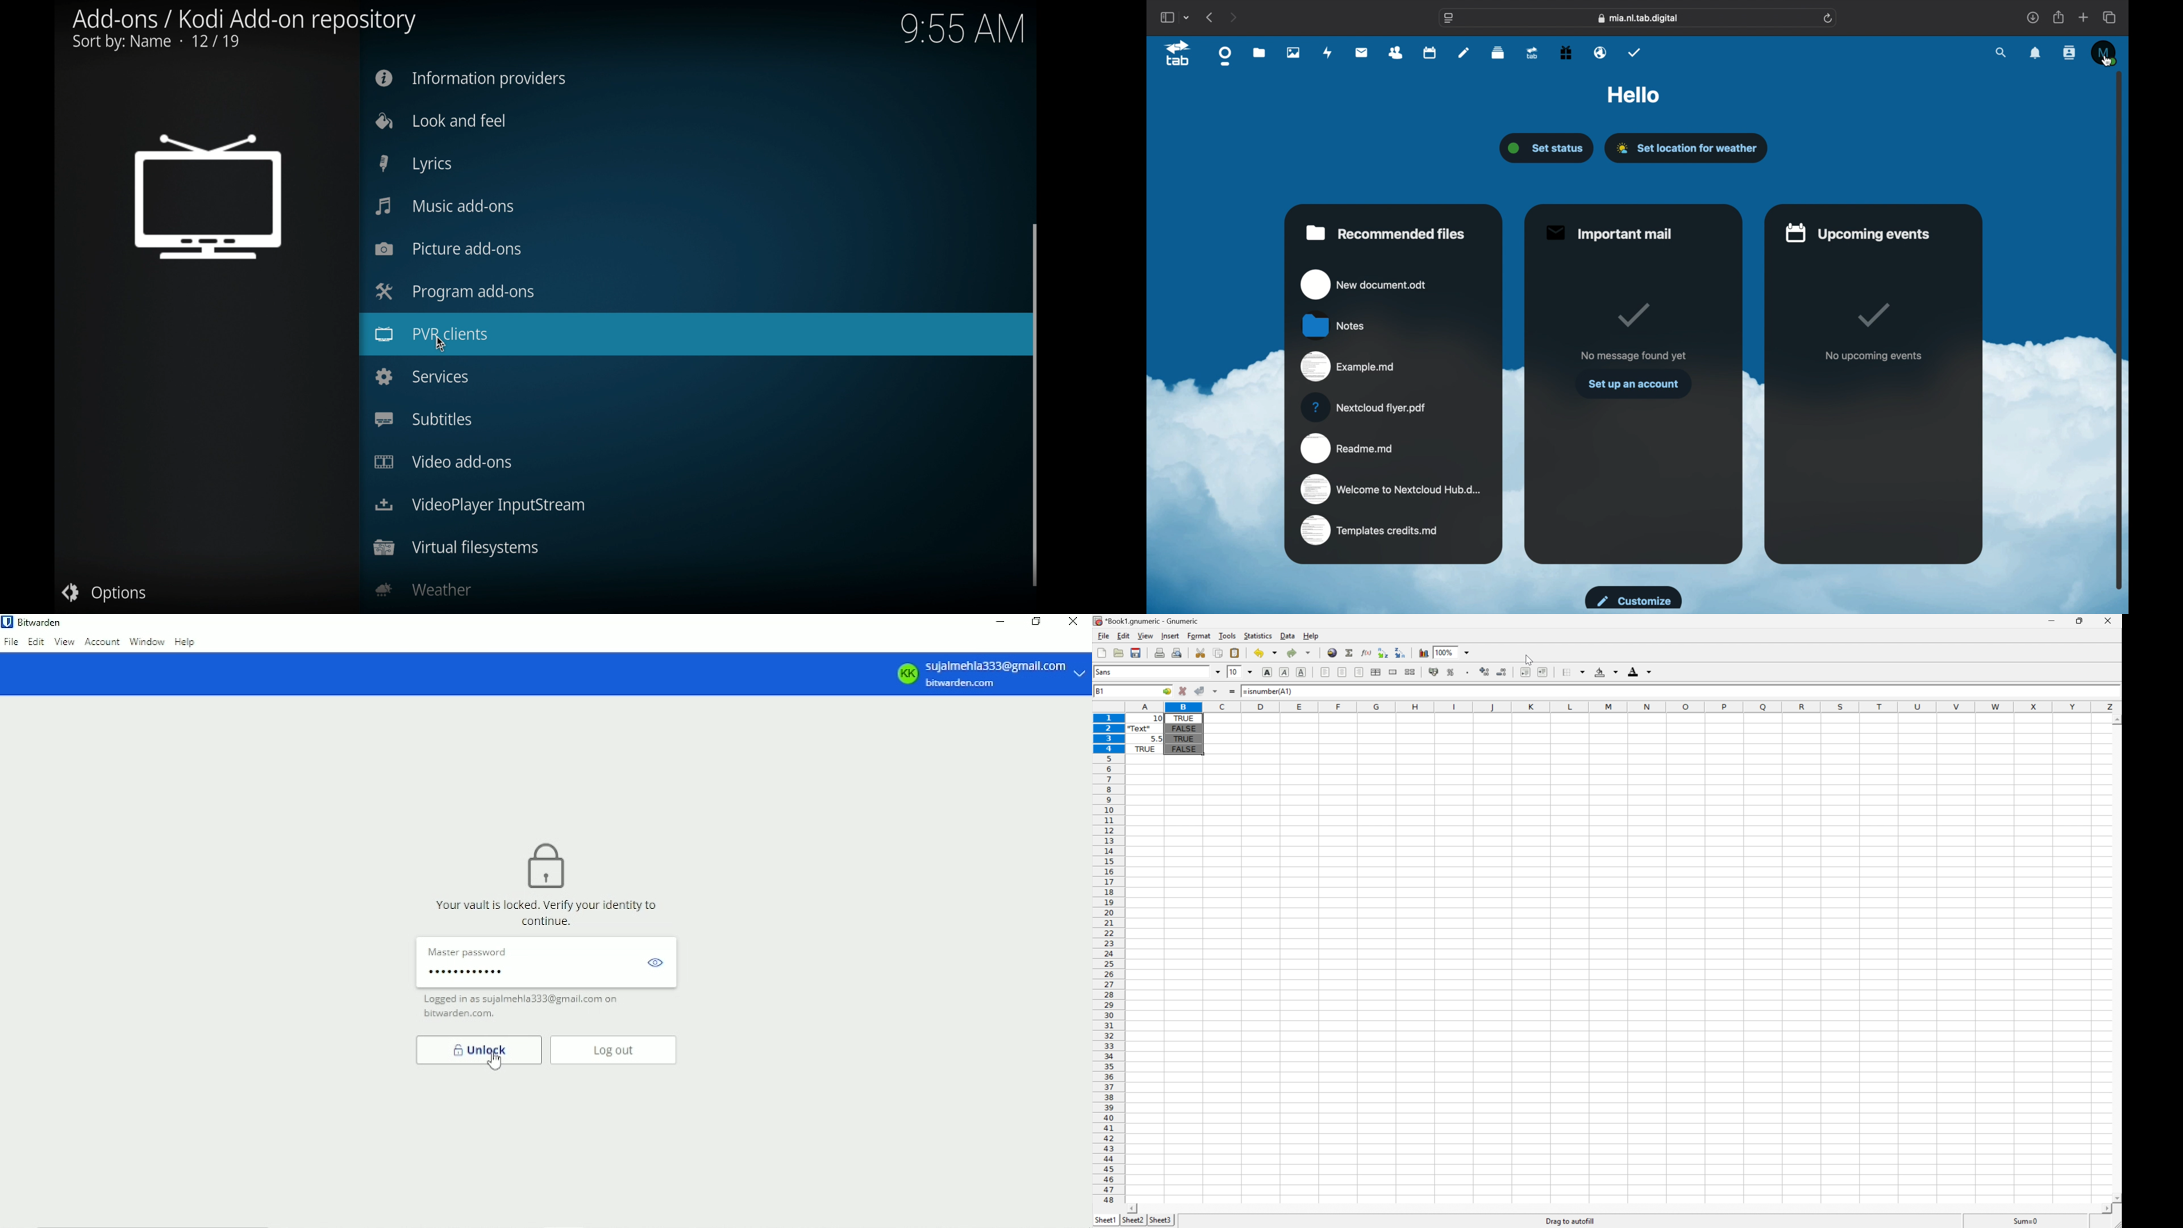 The height and width of the screenshot is (1232, 2184). What do you see at coordinates (1397, 53) in the screenshot?
I see `contacts` at bounding box center [1397, 53].